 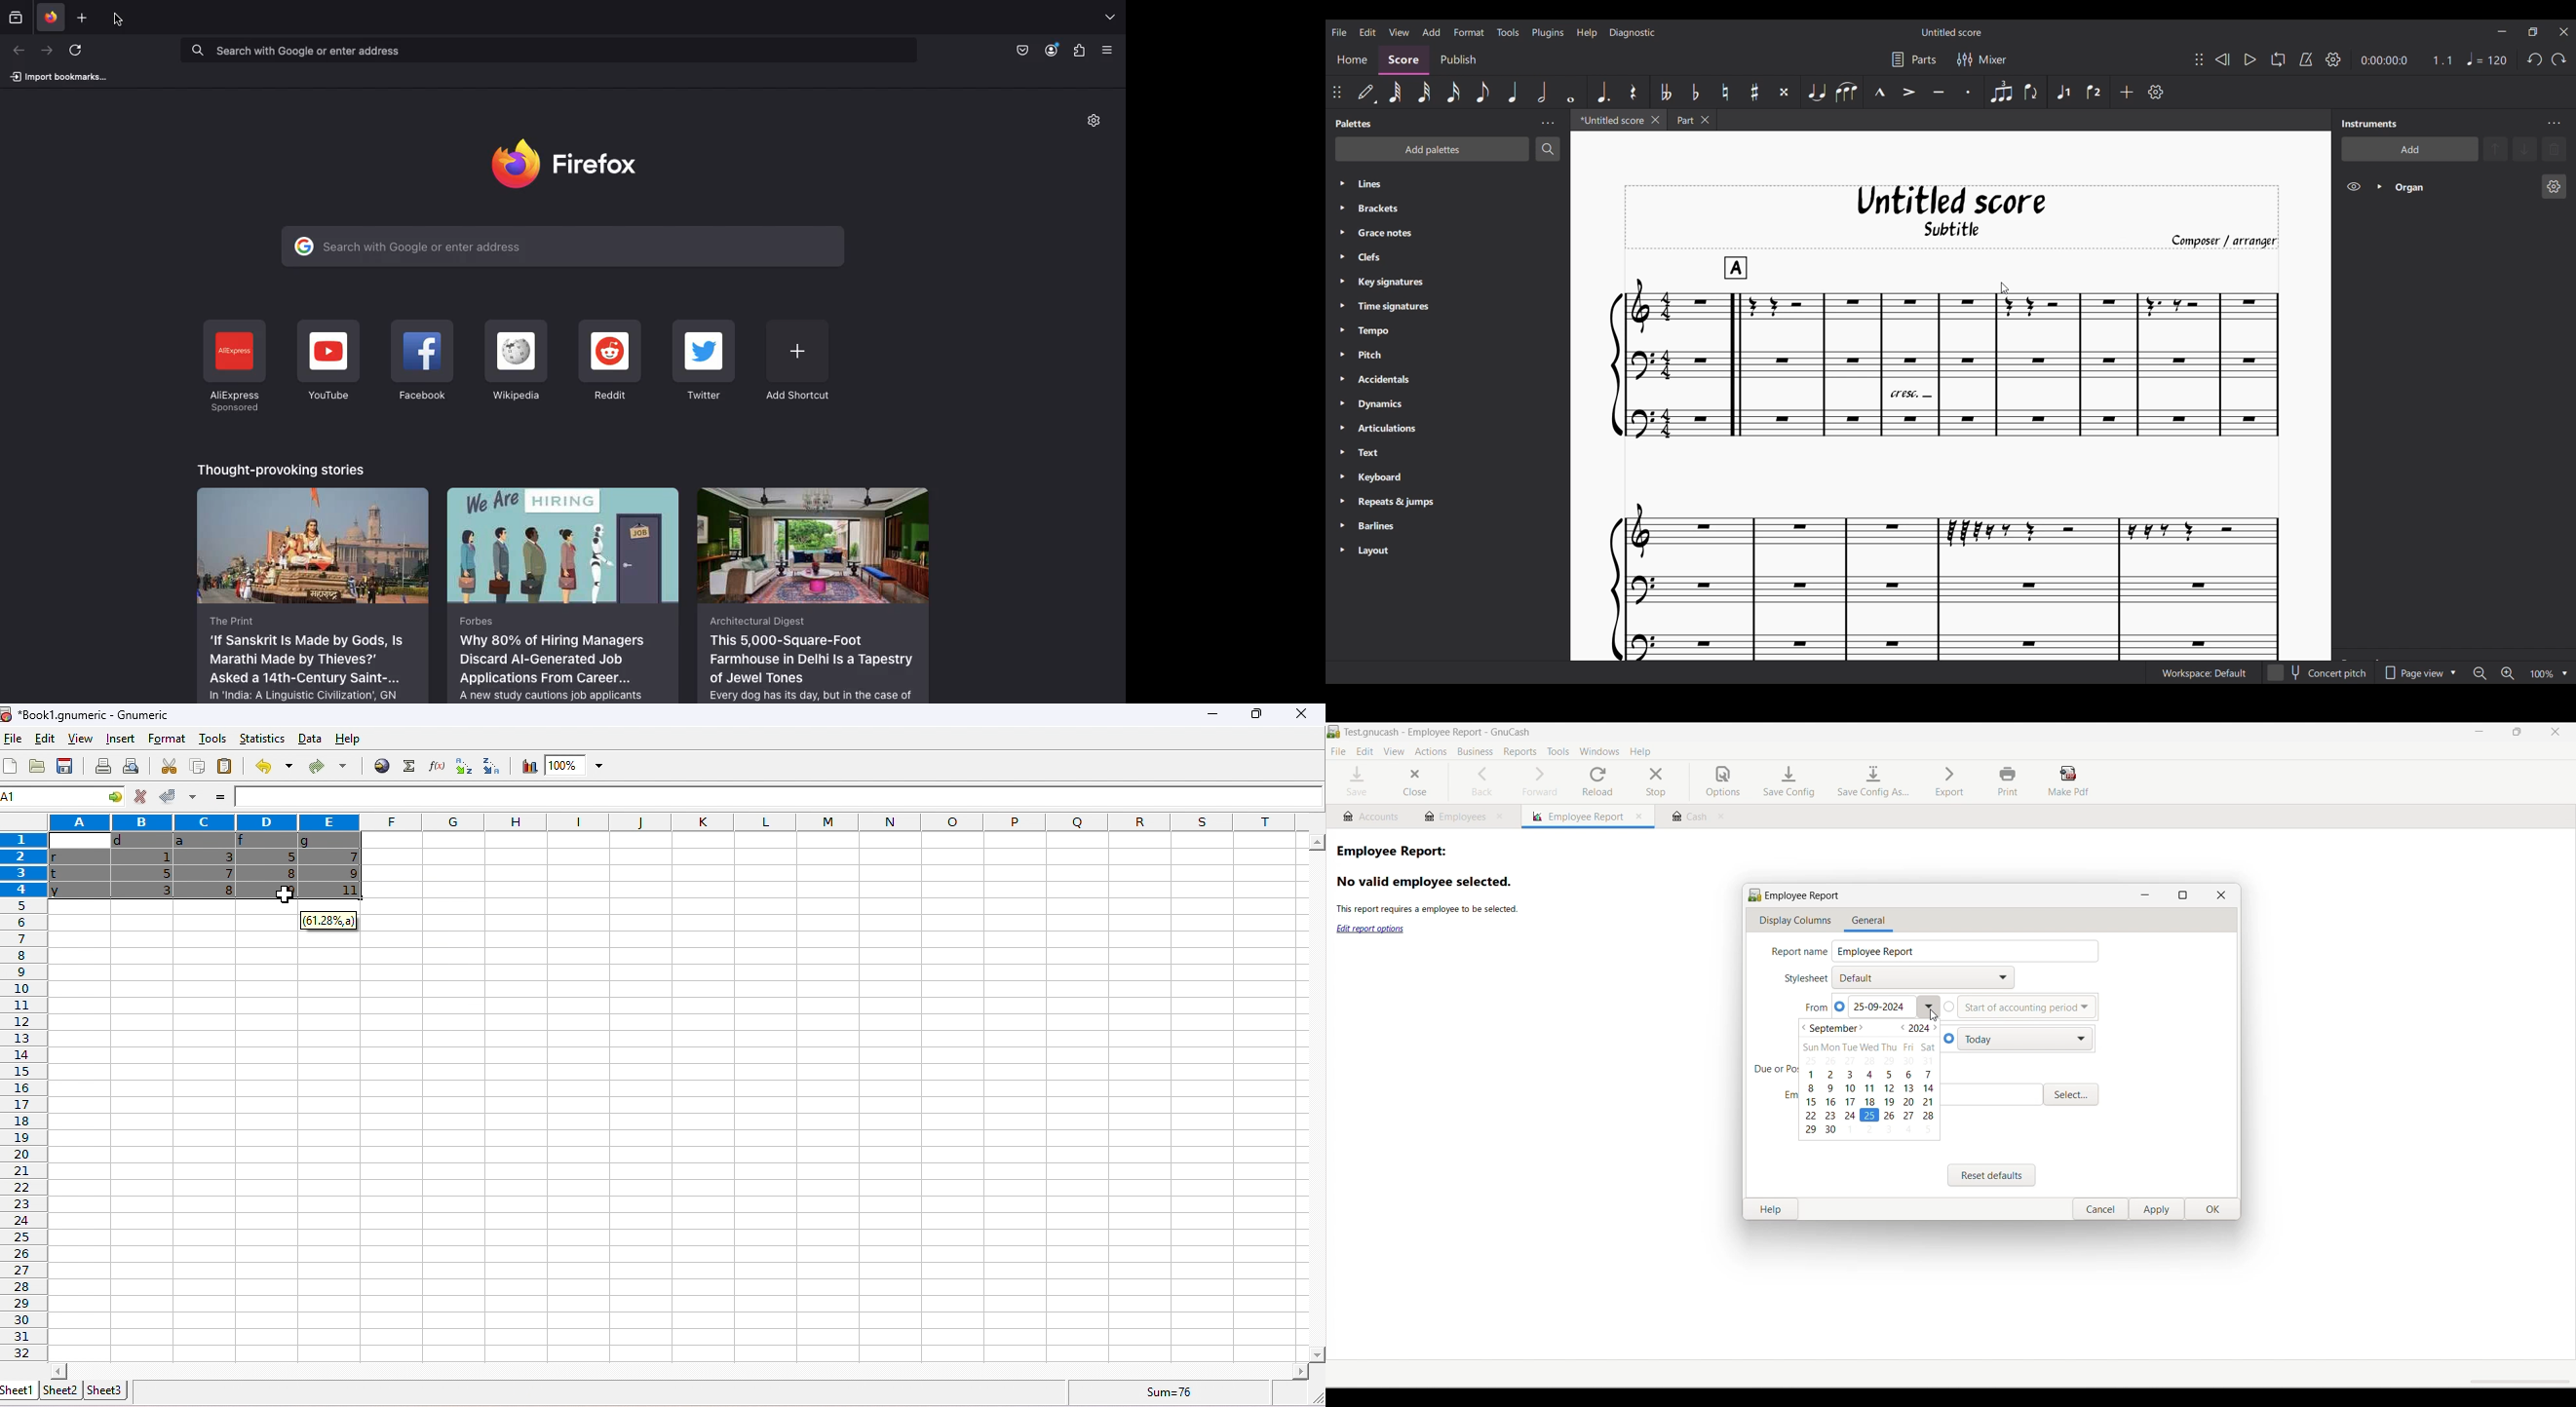 What do you see at coordinates (78, 741) in the screenshot?
I see `view` at bounding box center [78, 741].